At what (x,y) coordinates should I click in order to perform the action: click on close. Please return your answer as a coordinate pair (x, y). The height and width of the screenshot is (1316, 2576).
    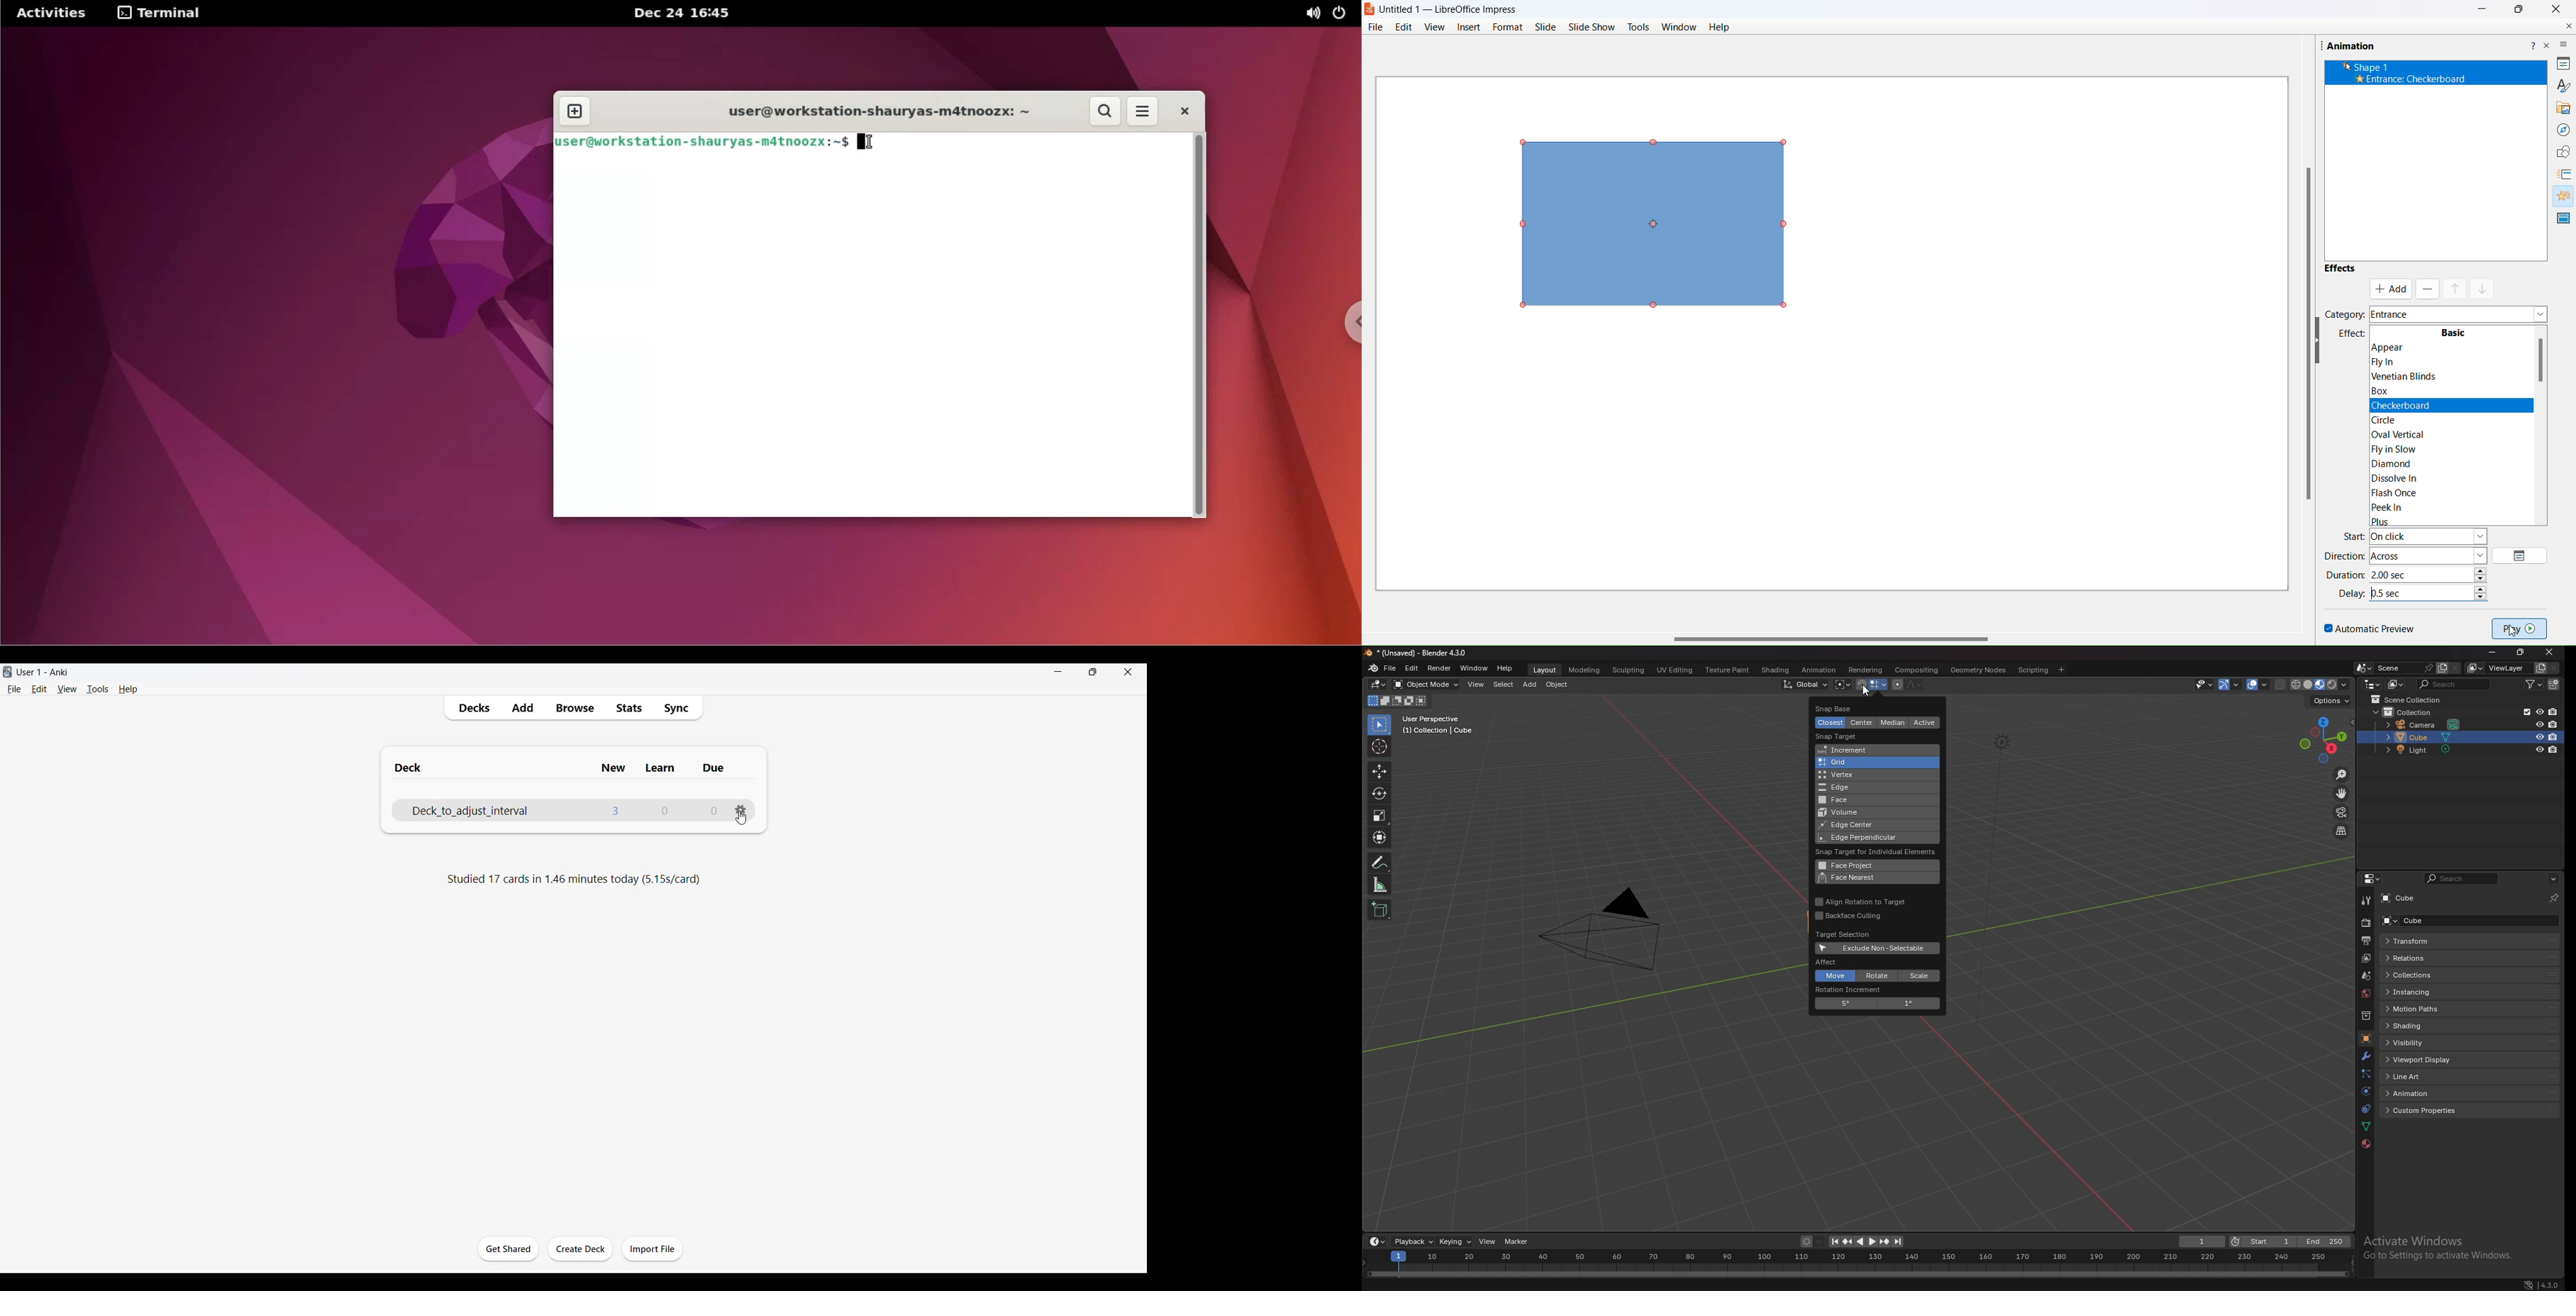
    Looking at the image, I should click on (2549, 651).